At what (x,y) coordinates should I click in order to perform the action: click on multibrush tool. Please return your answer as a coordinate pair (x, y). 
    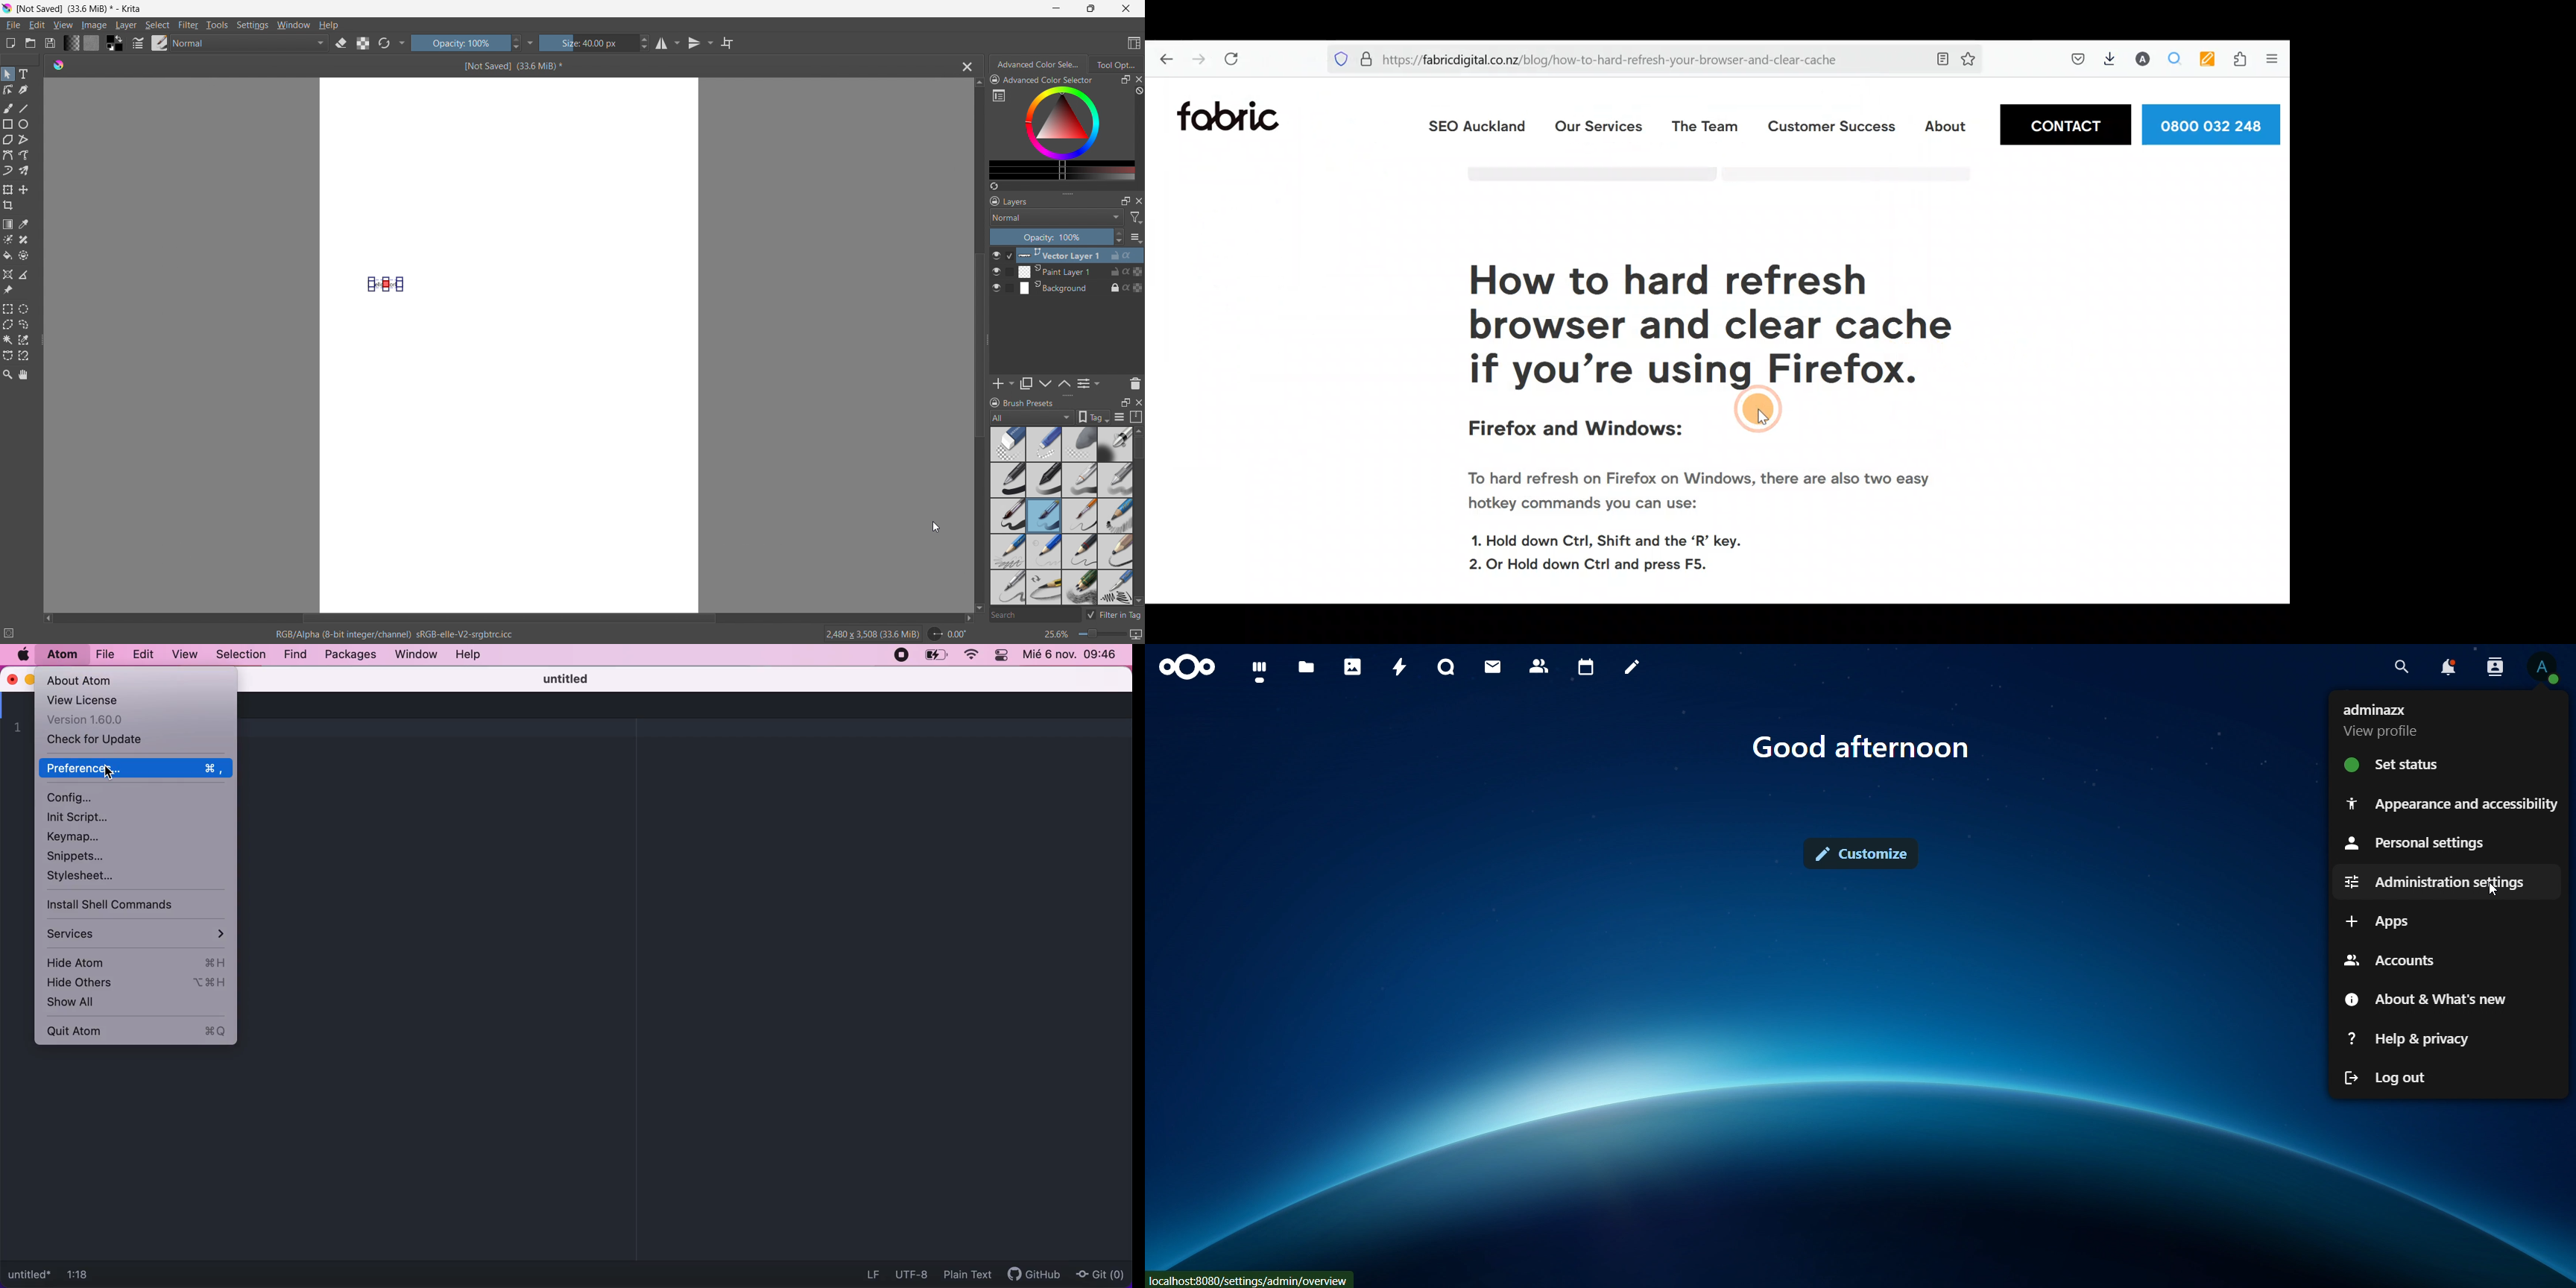
    Looking at the image, I should click on (24, 171).